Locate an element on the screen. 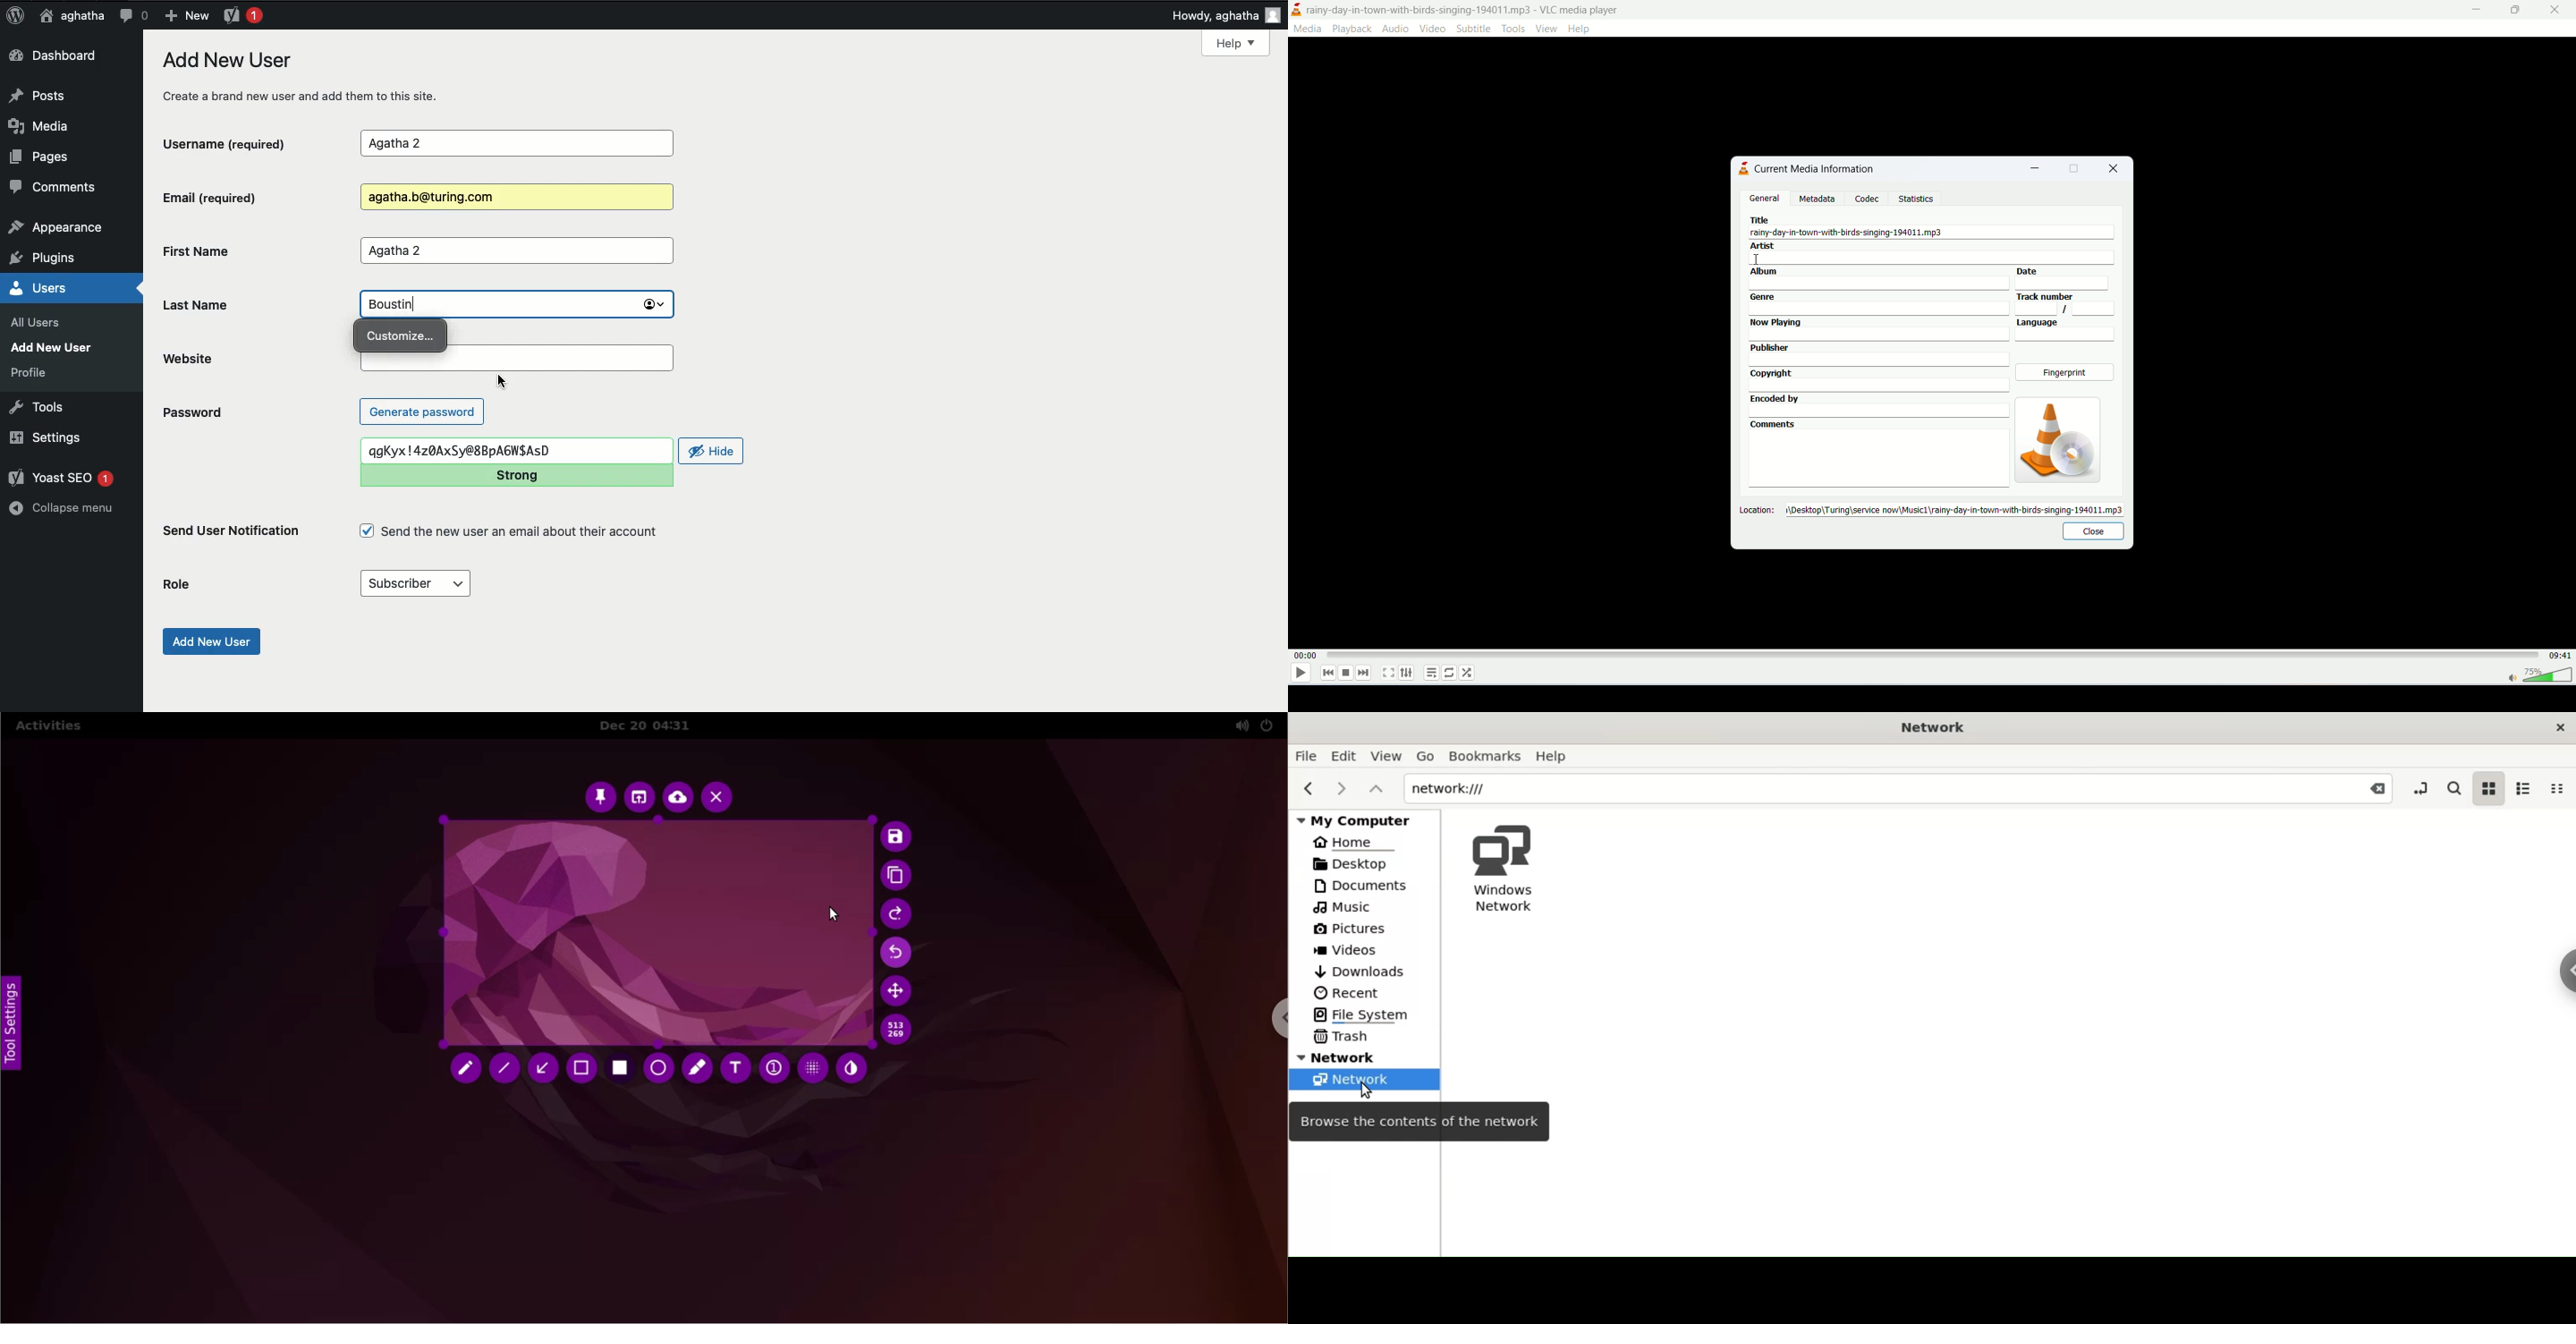 The image size is (2576, 1344). Users is located at coordinates (57, 288).